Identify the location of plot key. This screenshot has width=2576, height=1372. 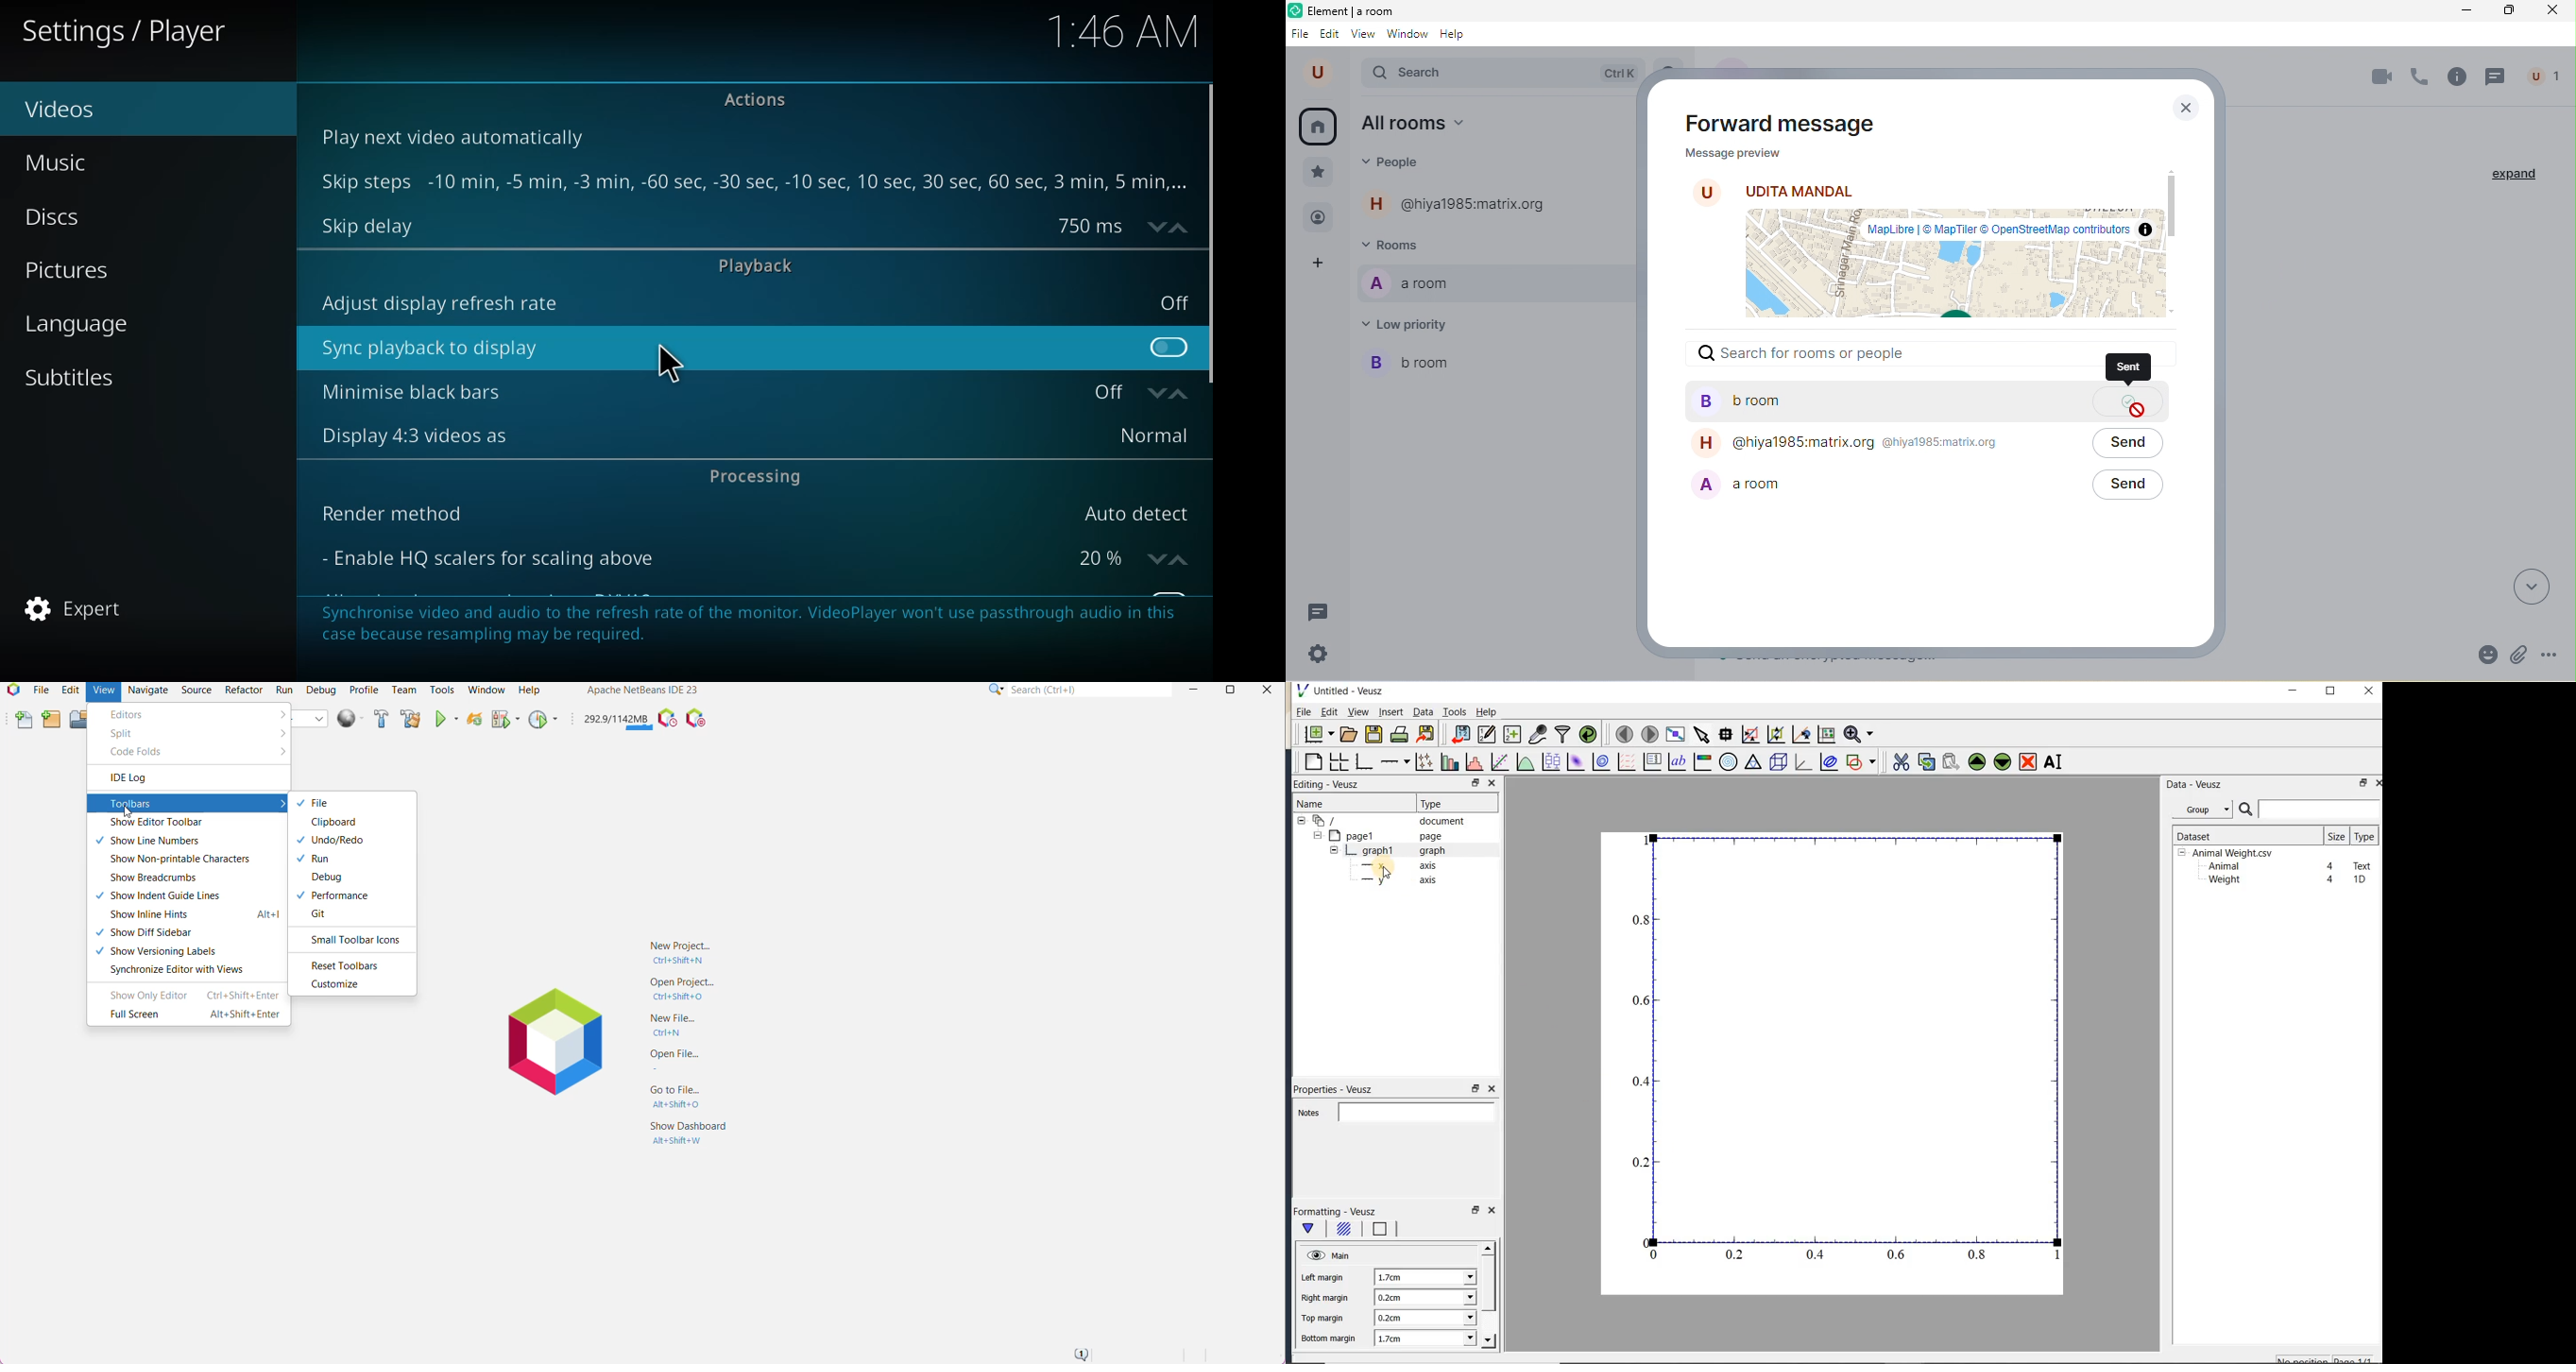
(1651, 762).